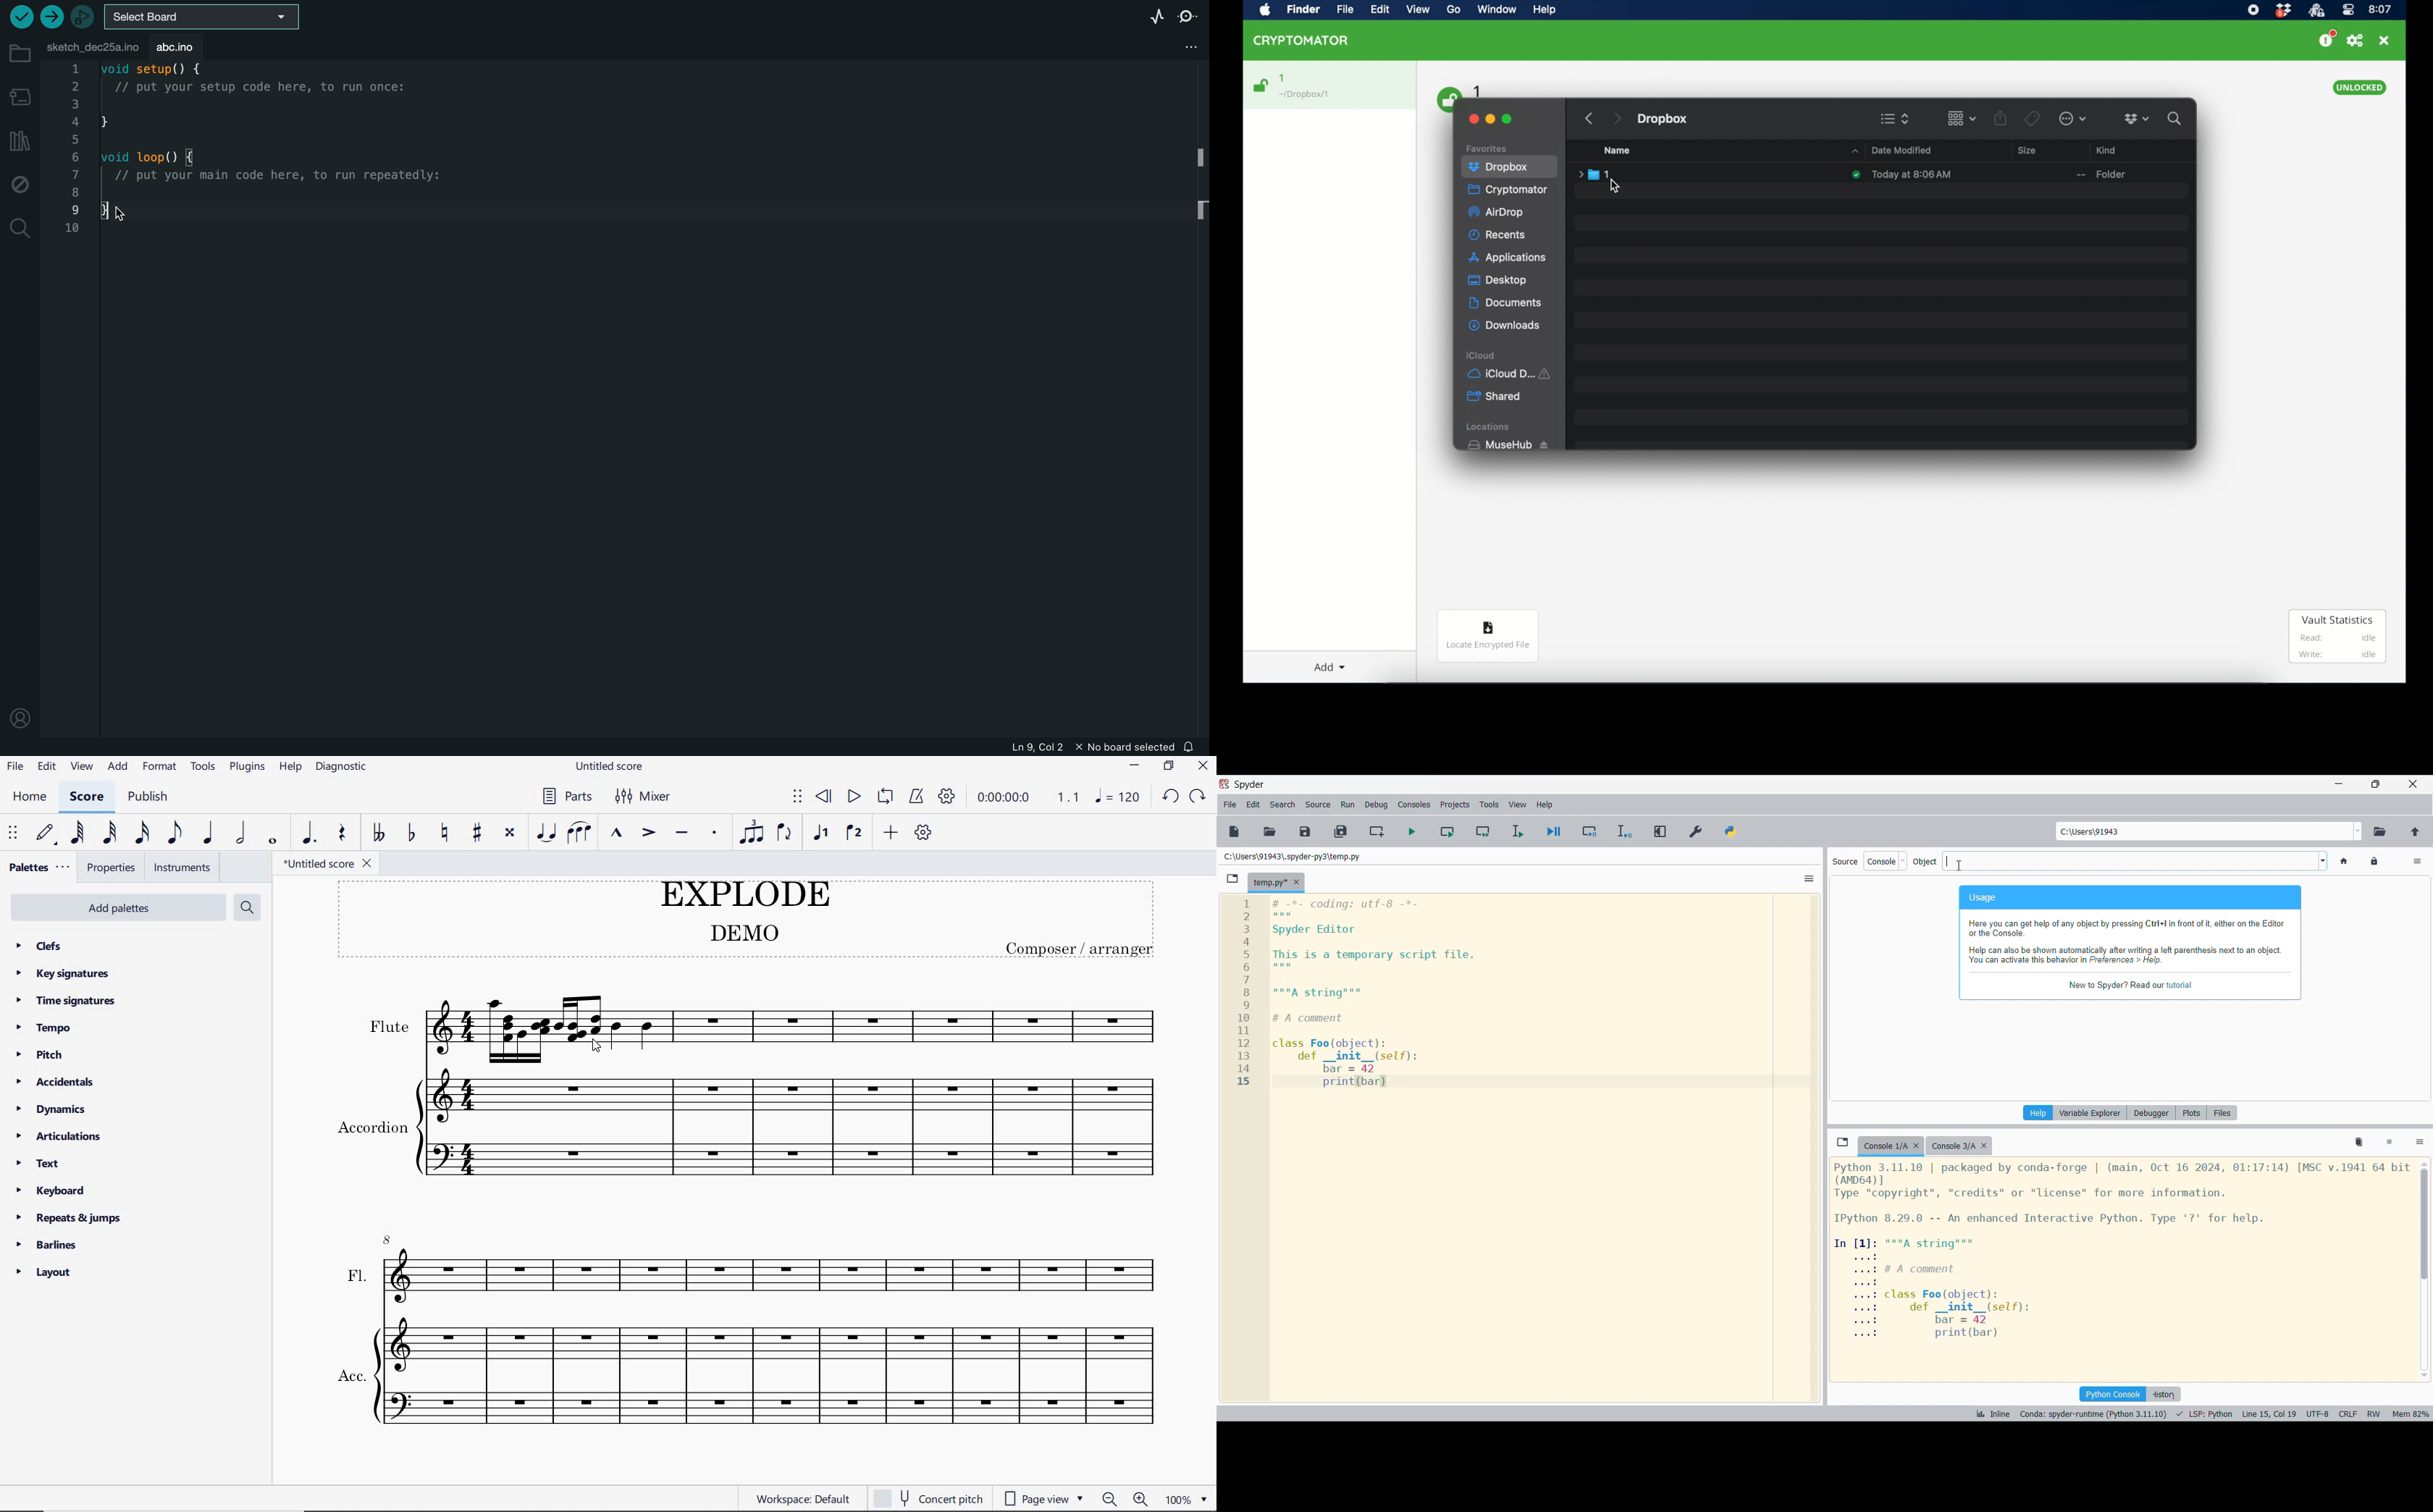 The height and width of the screenshot is (1512, 2436). I want to click on CRLF, so click(2348, 1411).